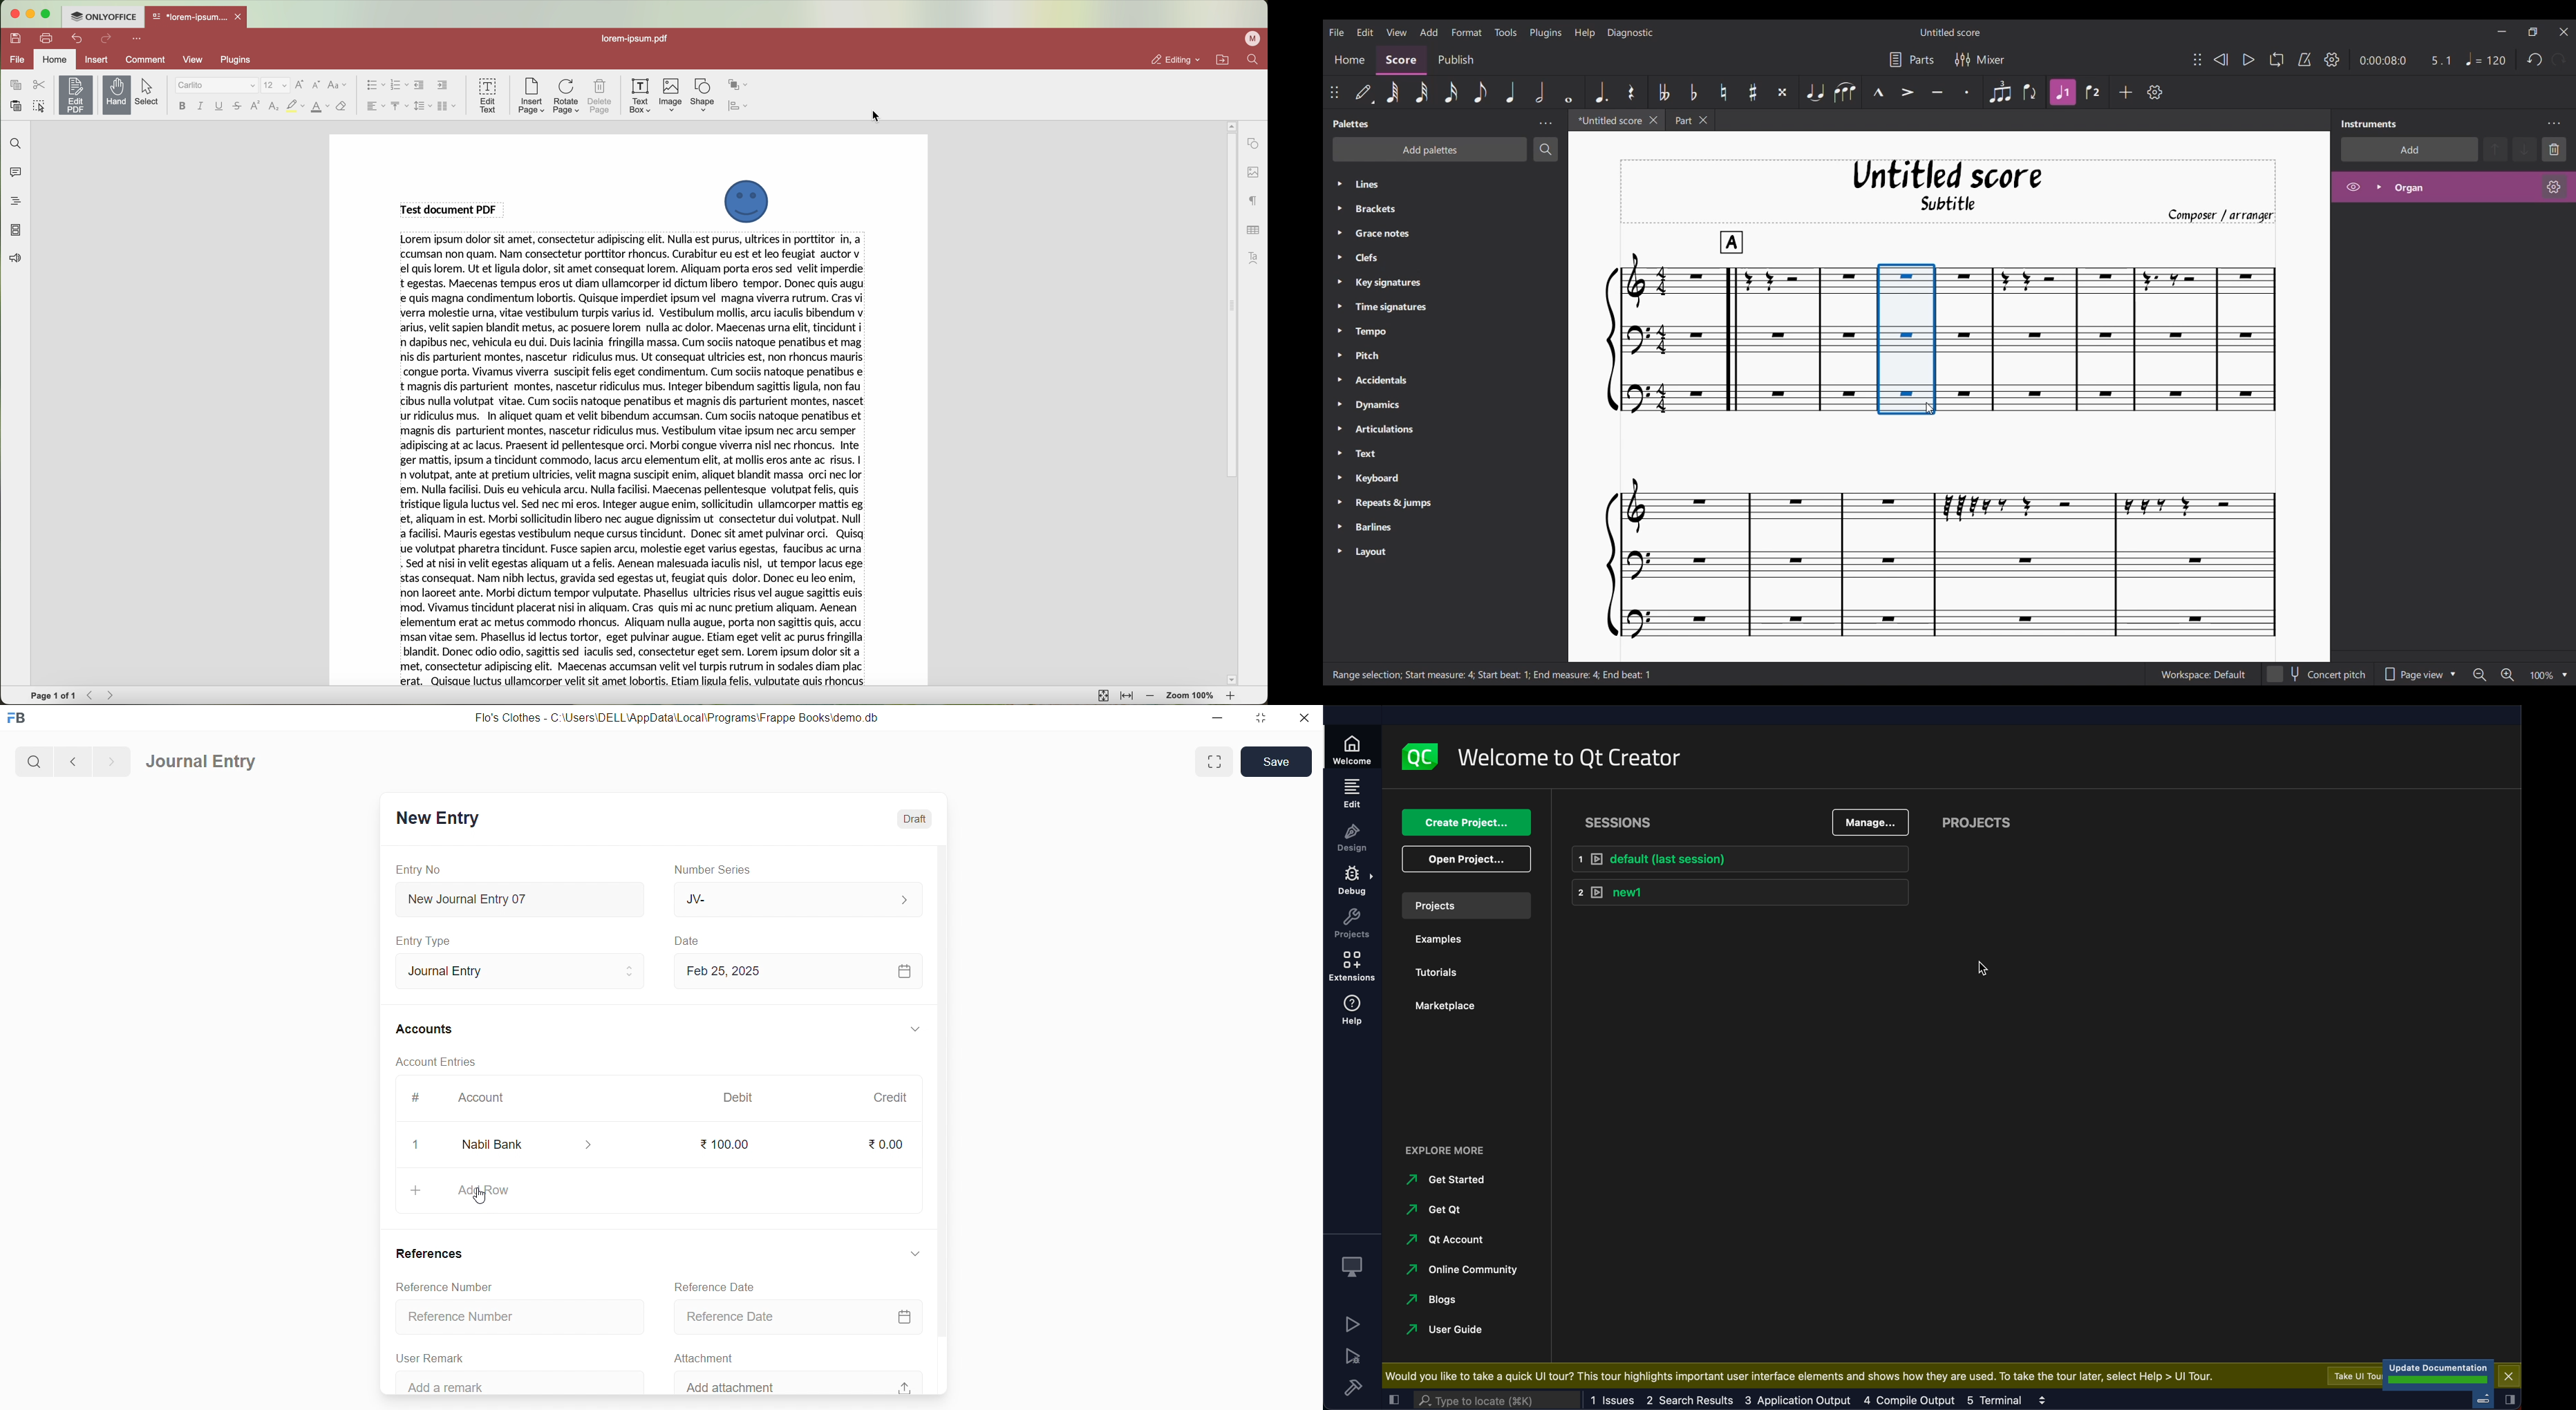  I want to click on Date, so click(687, 941).